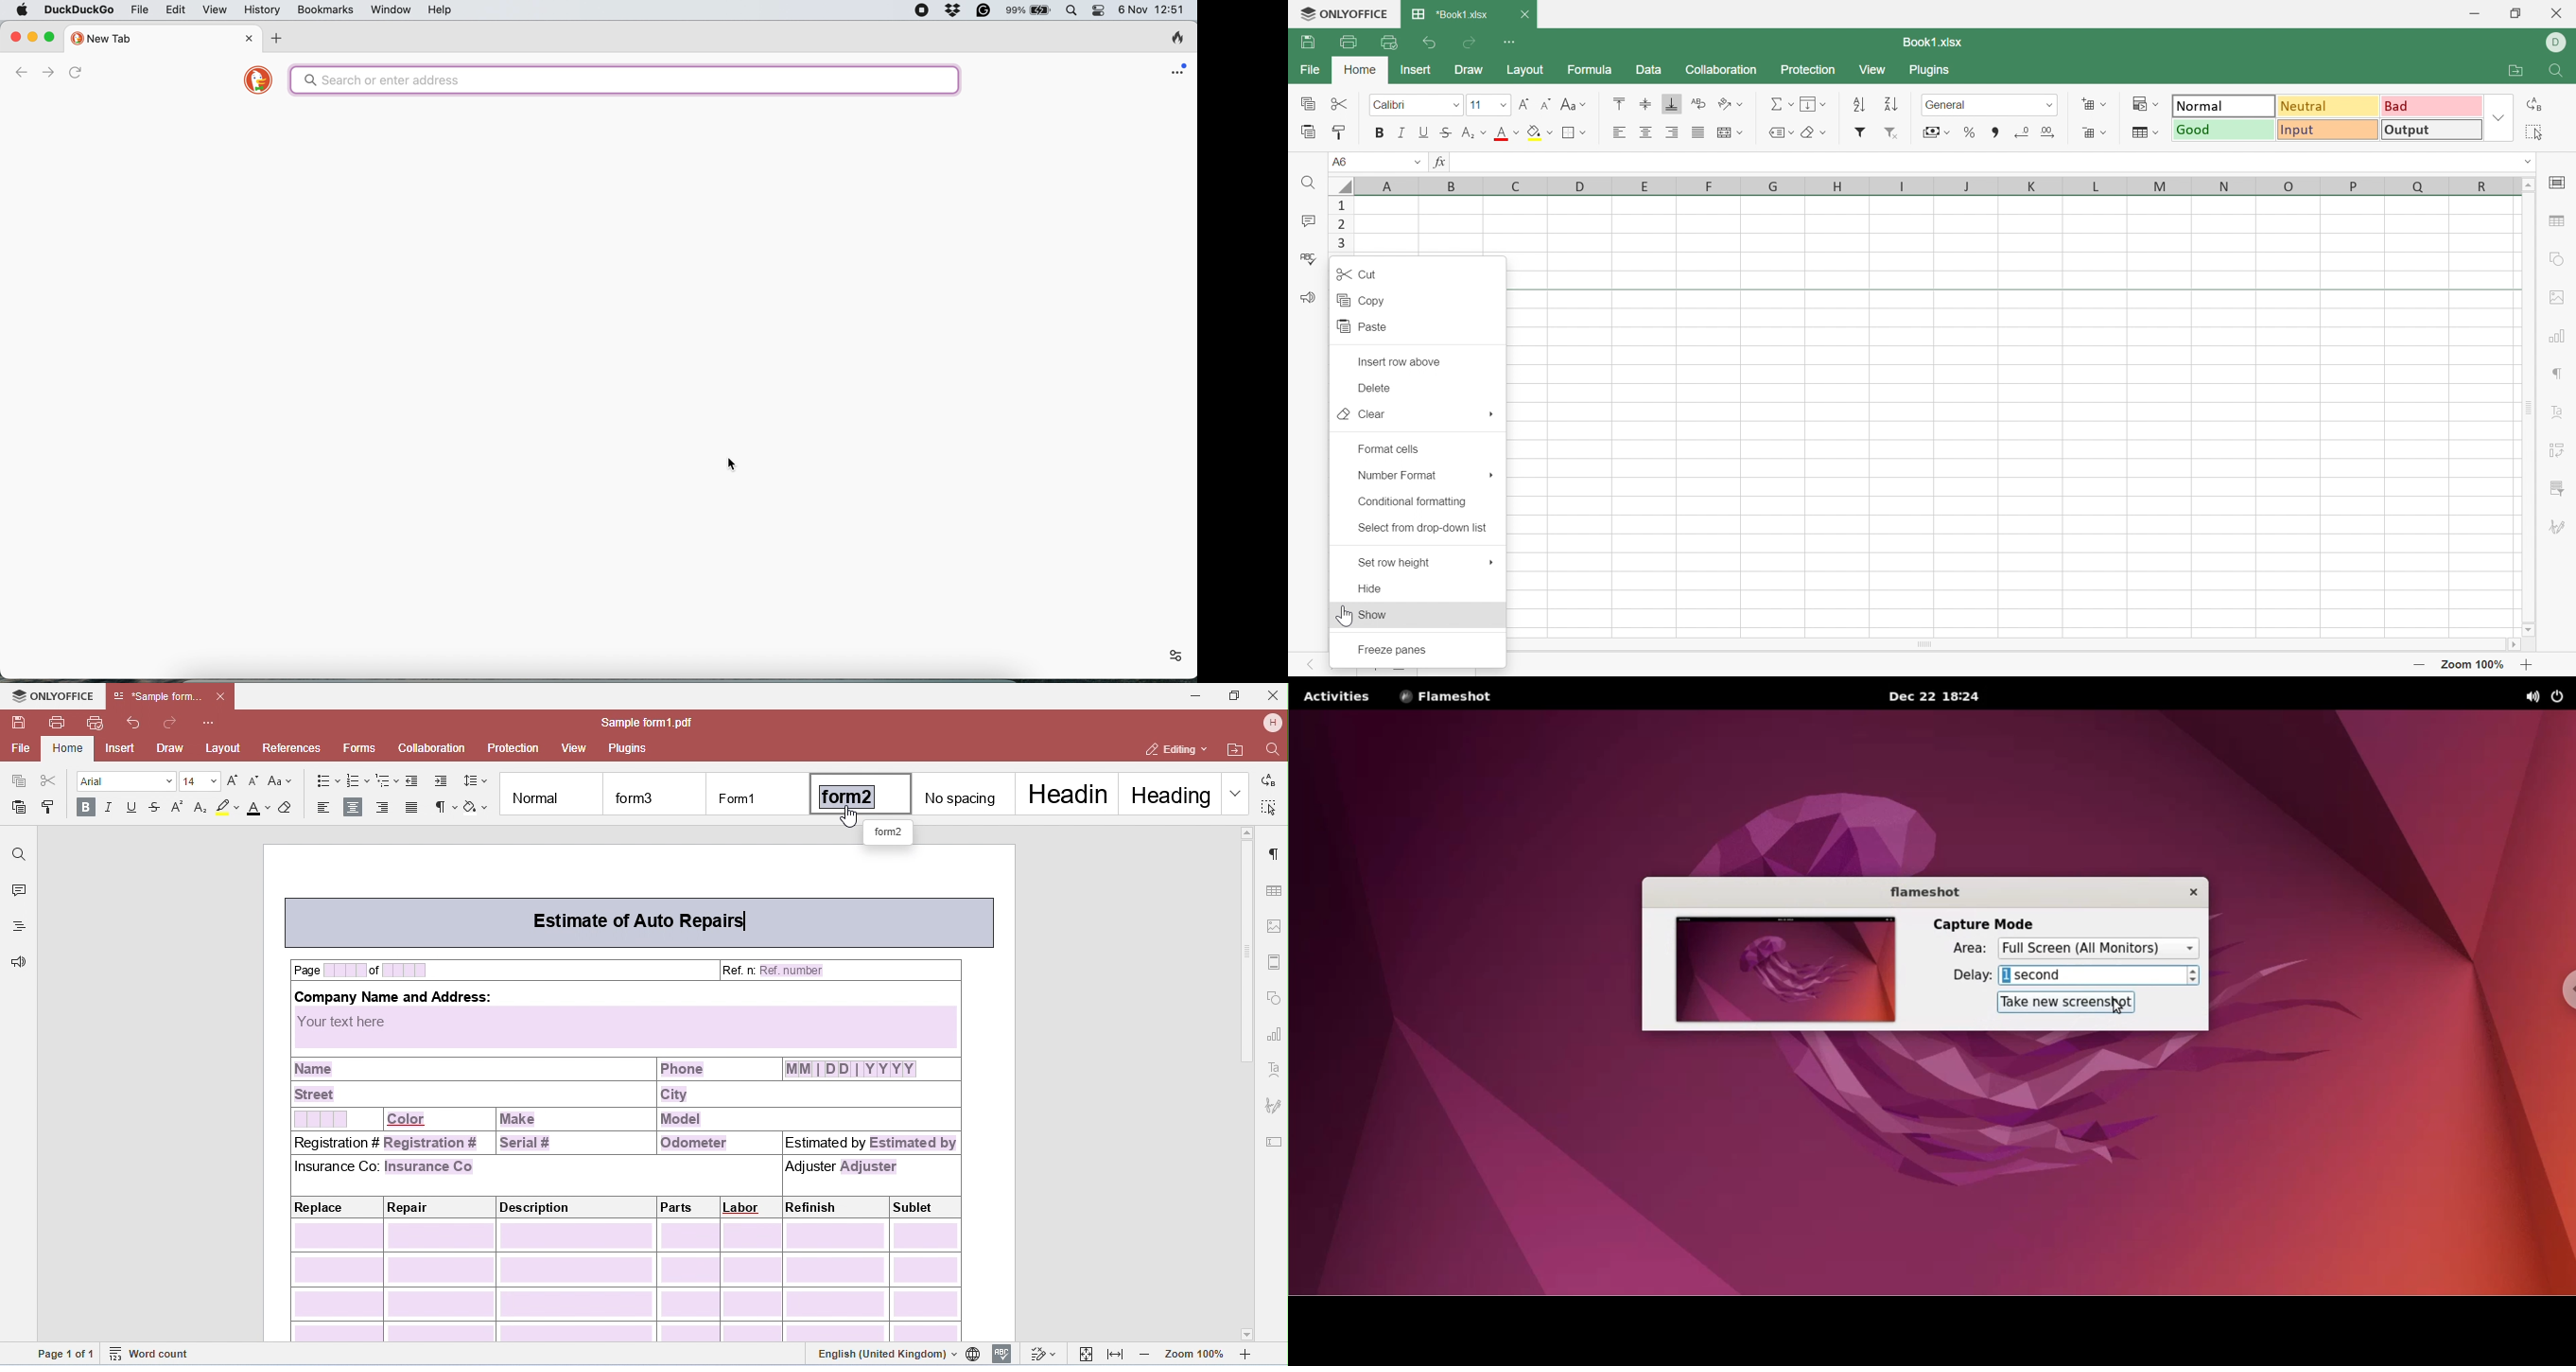 The image size is (2576, 1372). Describe the element at coordinates (1456, 697) in the screenshot. I see `flameshot menu` at that location.